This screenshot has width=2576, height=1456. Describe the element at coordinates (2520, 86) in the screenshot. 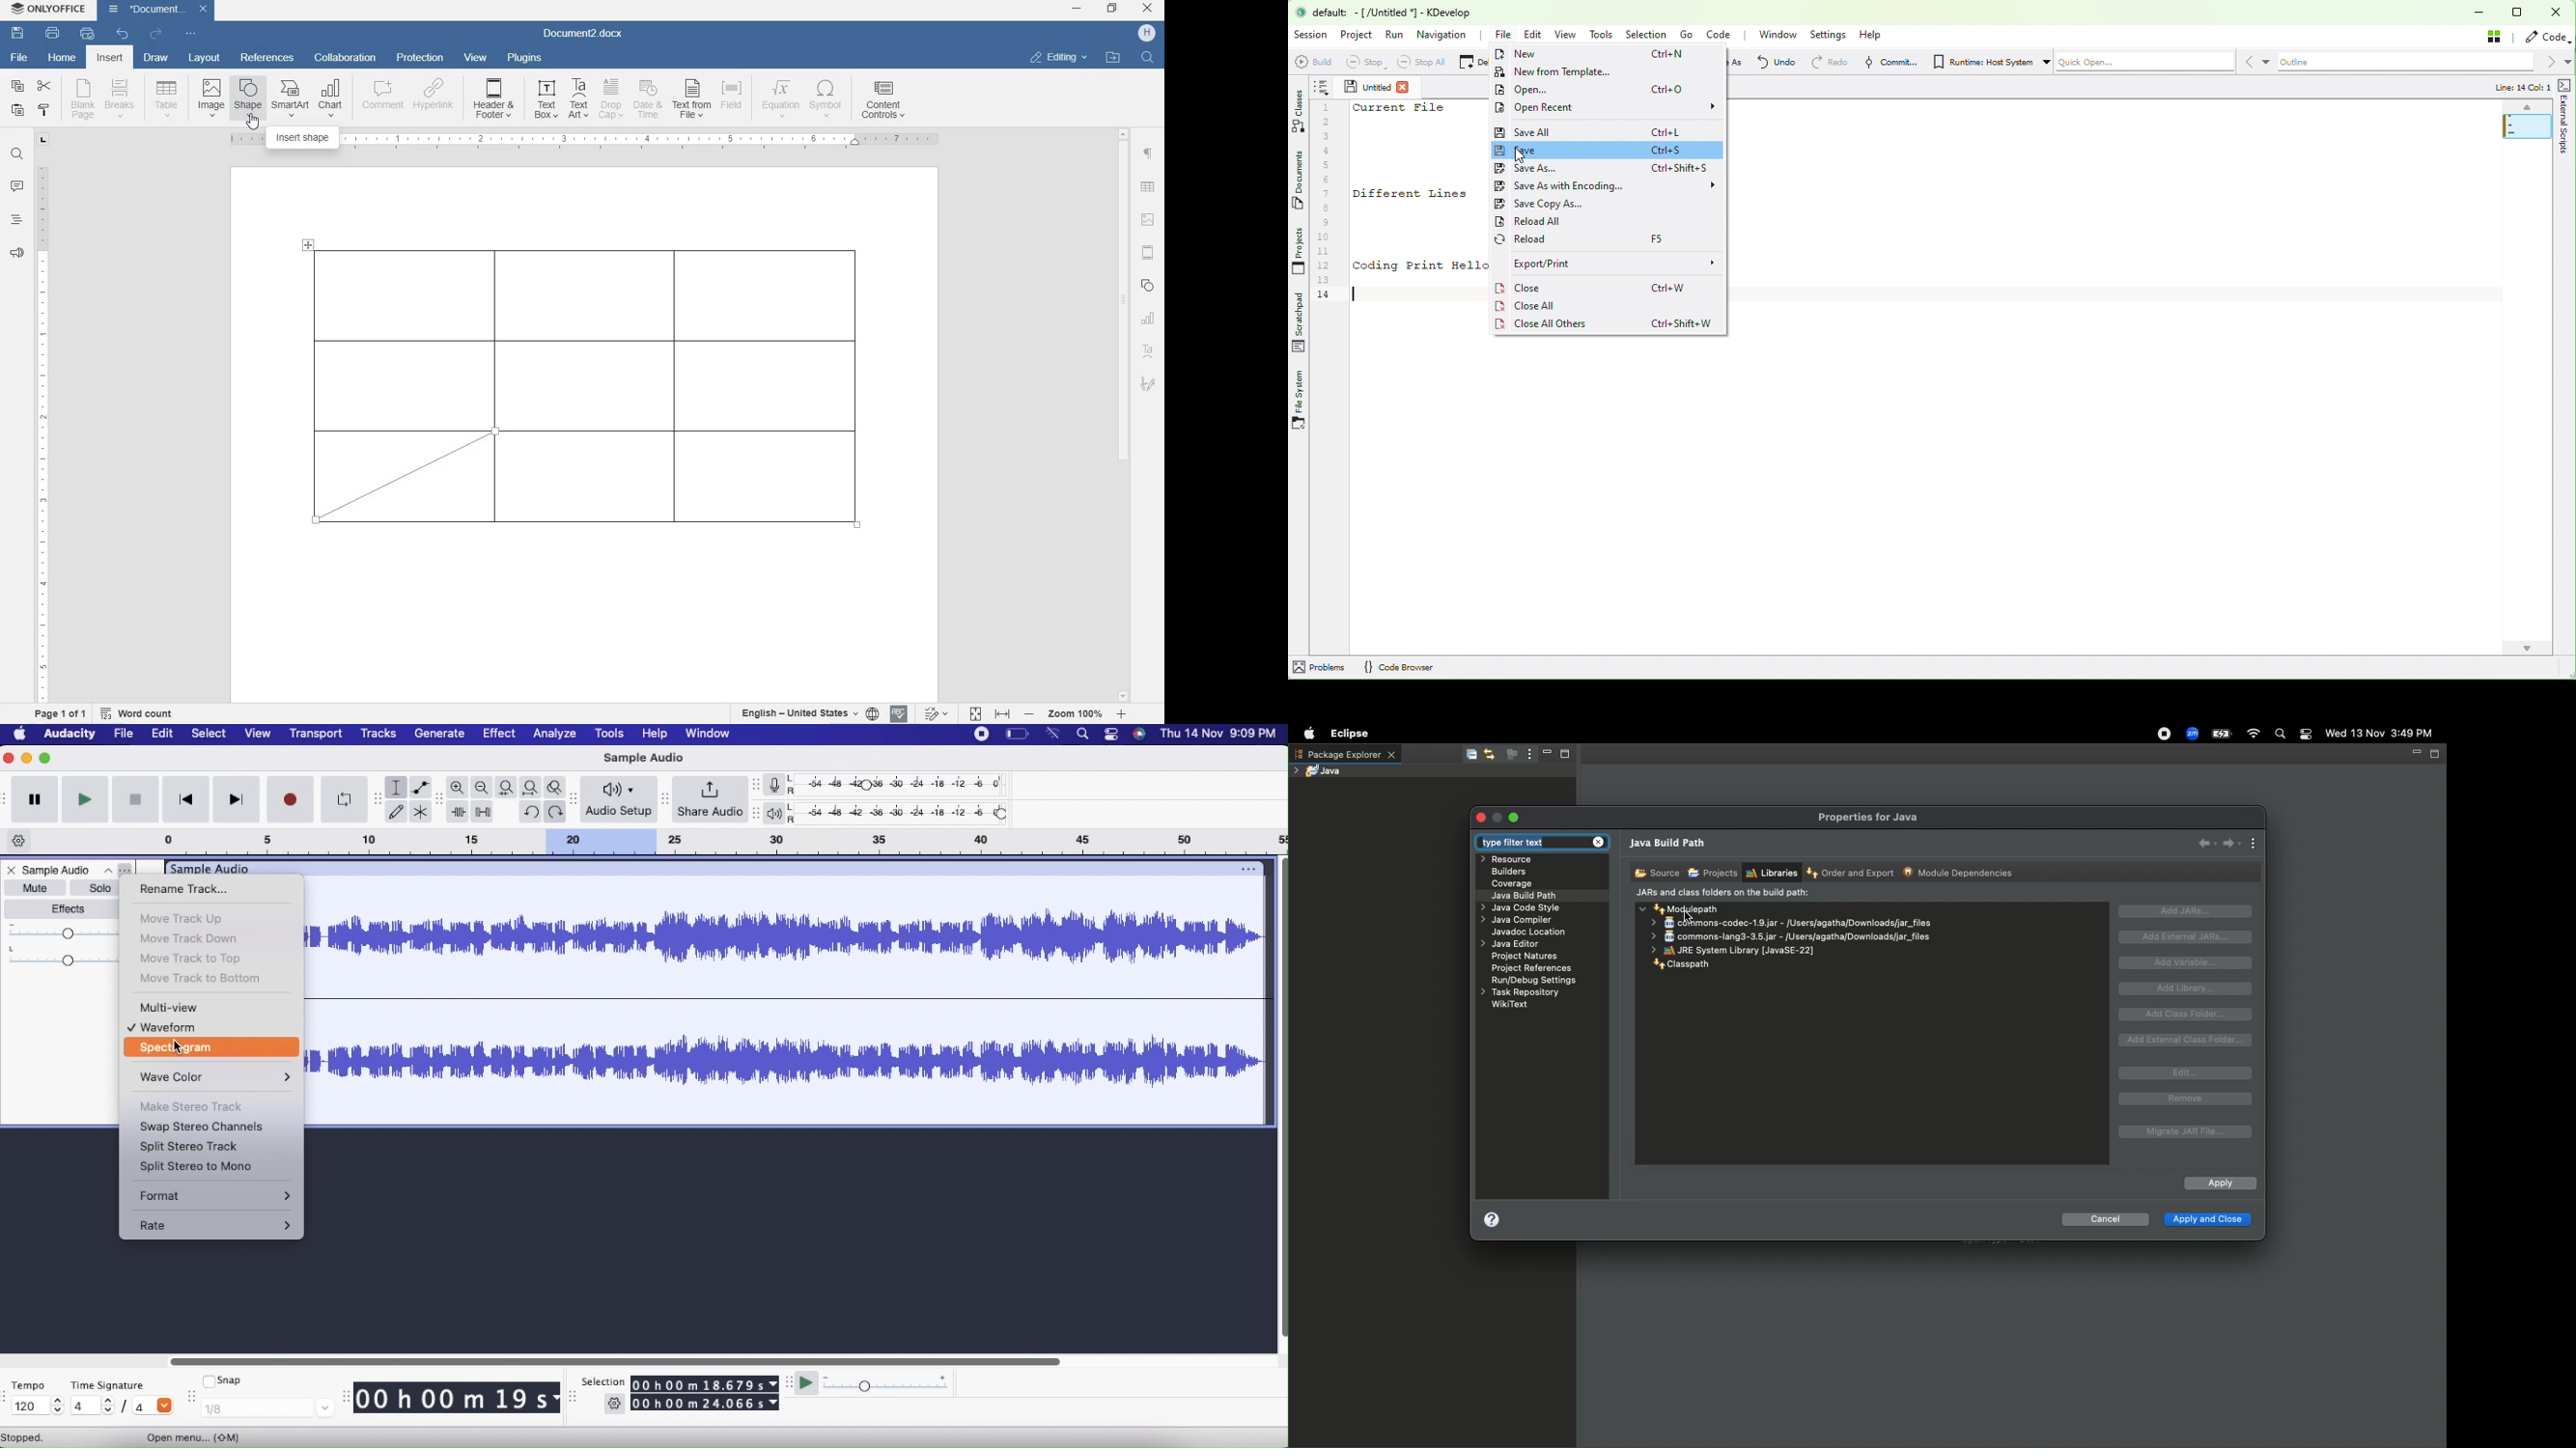

I see `line: 14 Col: 1` at that location.